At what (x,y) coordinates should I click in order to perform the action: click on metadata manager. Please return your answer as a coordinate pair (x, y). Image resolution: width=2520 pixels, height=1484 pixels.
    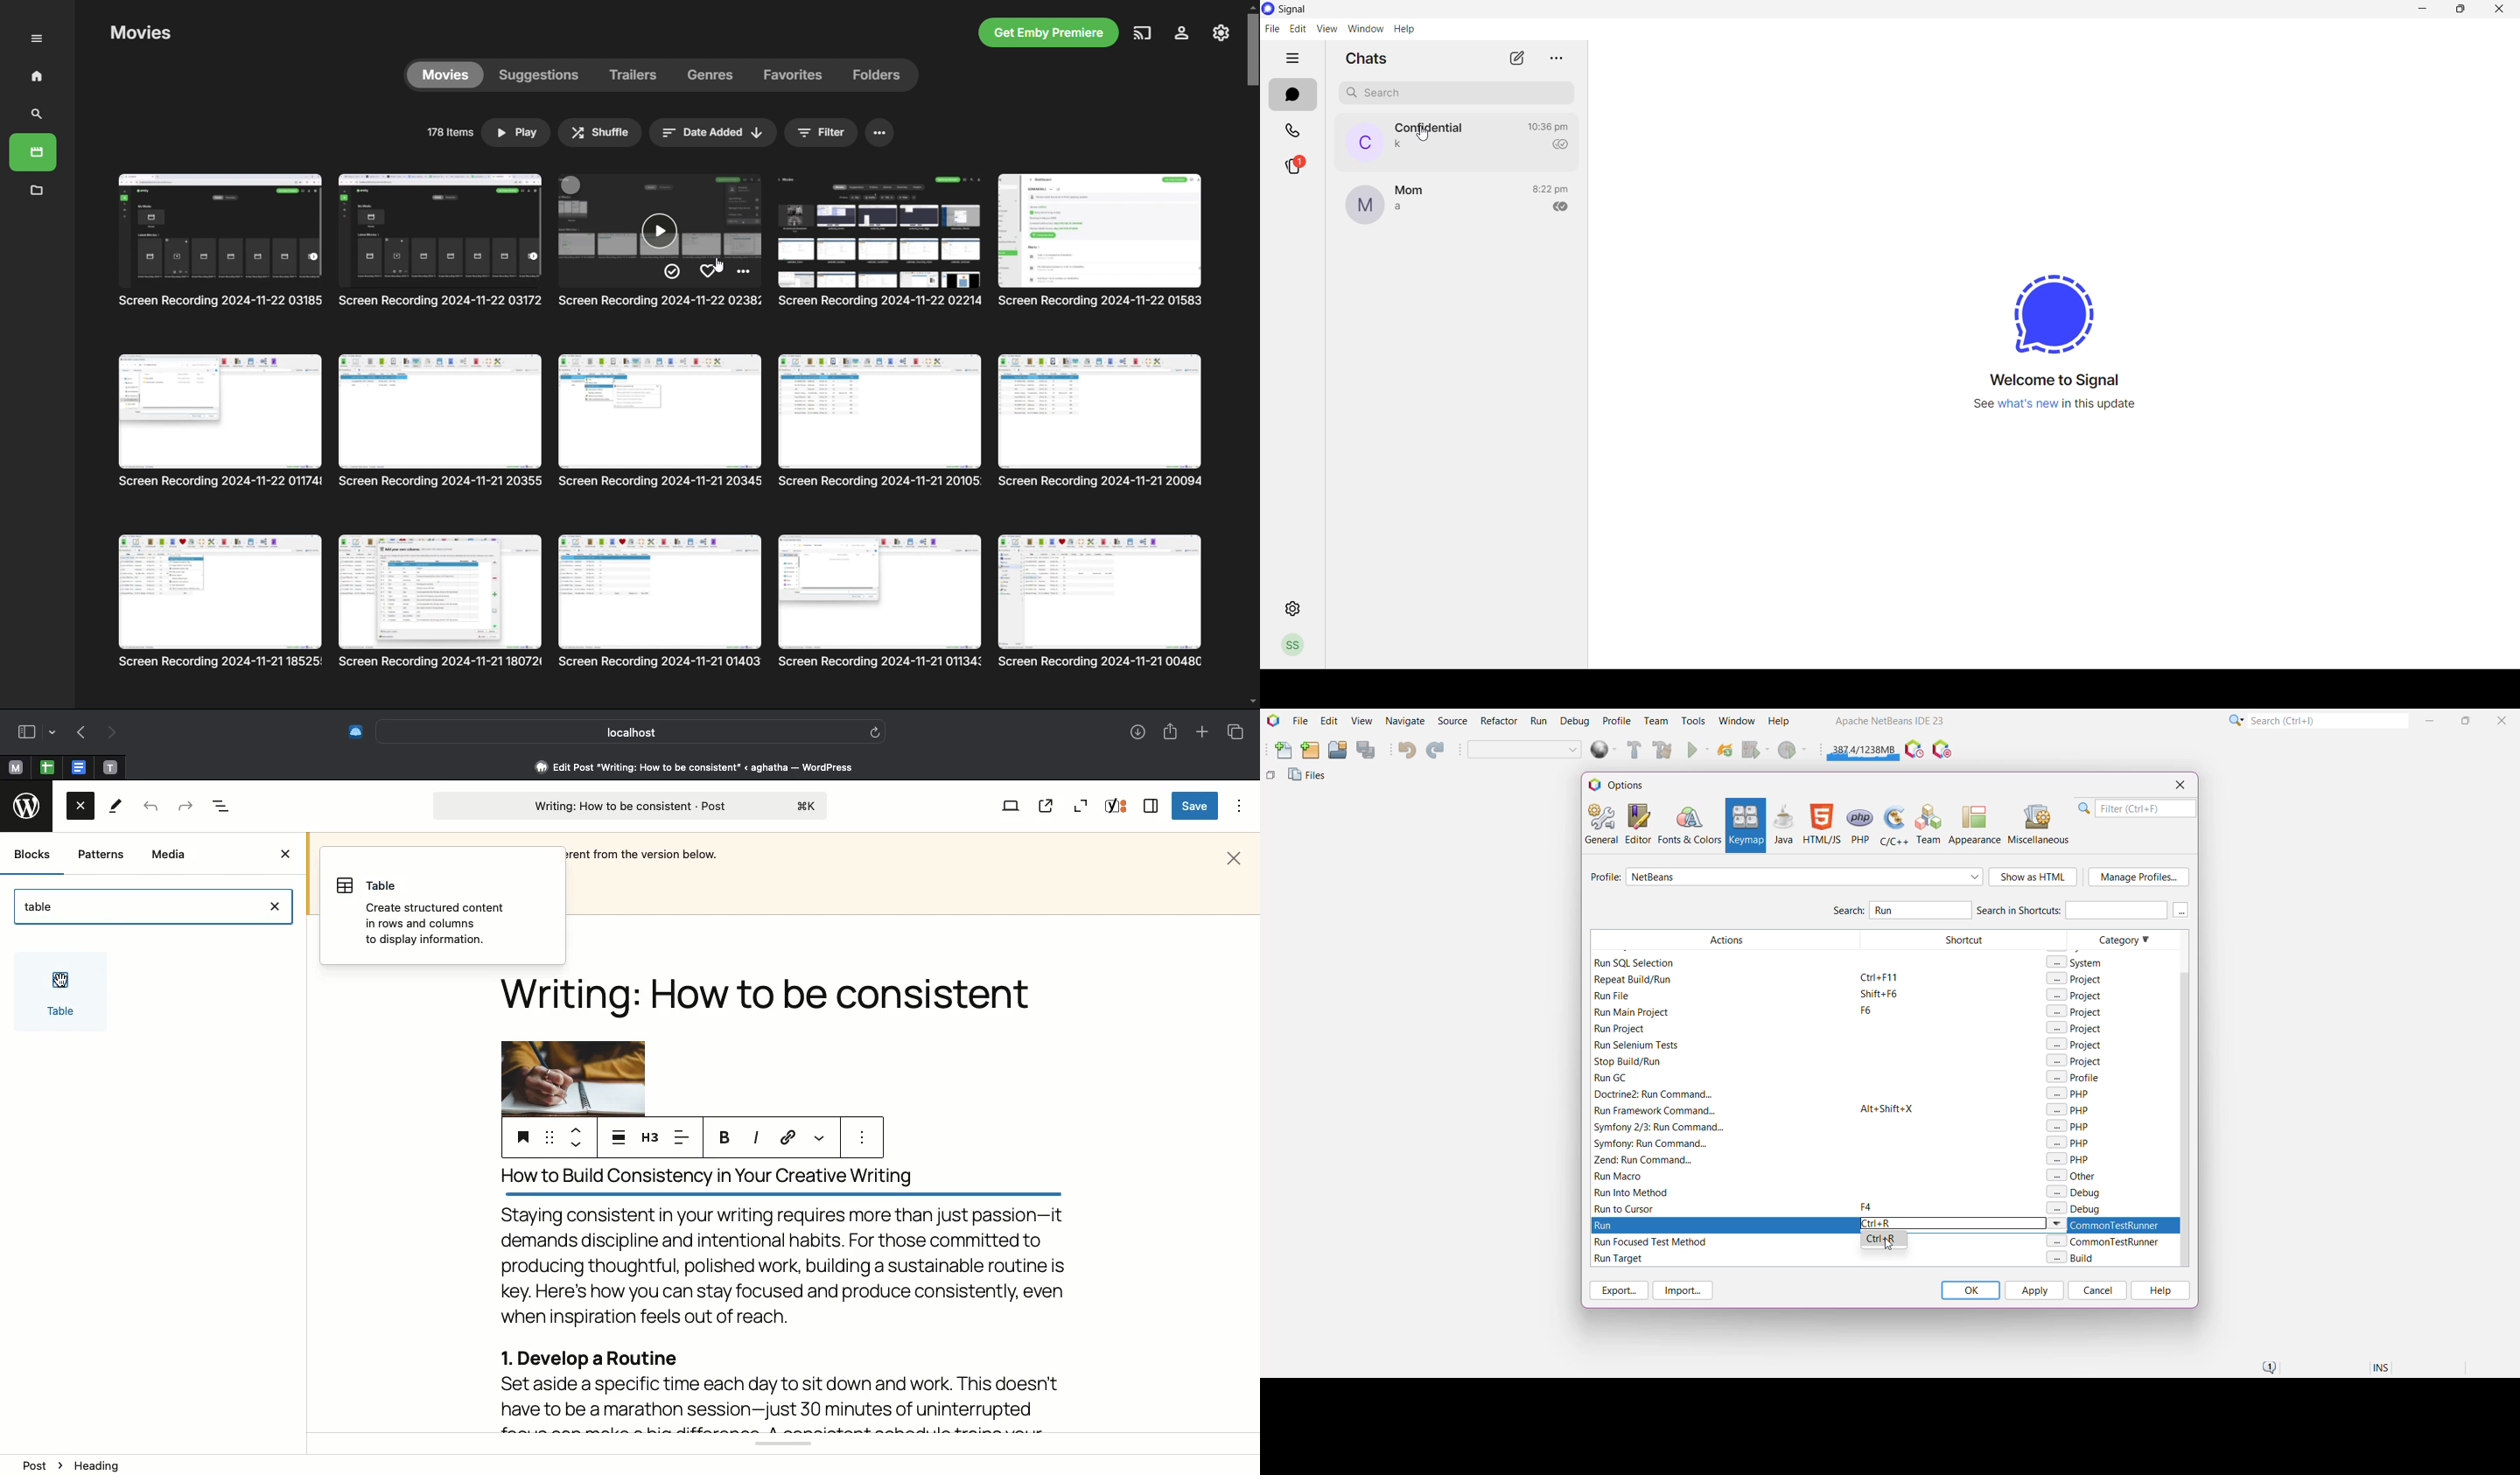
    Looking at the image, I should click on (38, 190).